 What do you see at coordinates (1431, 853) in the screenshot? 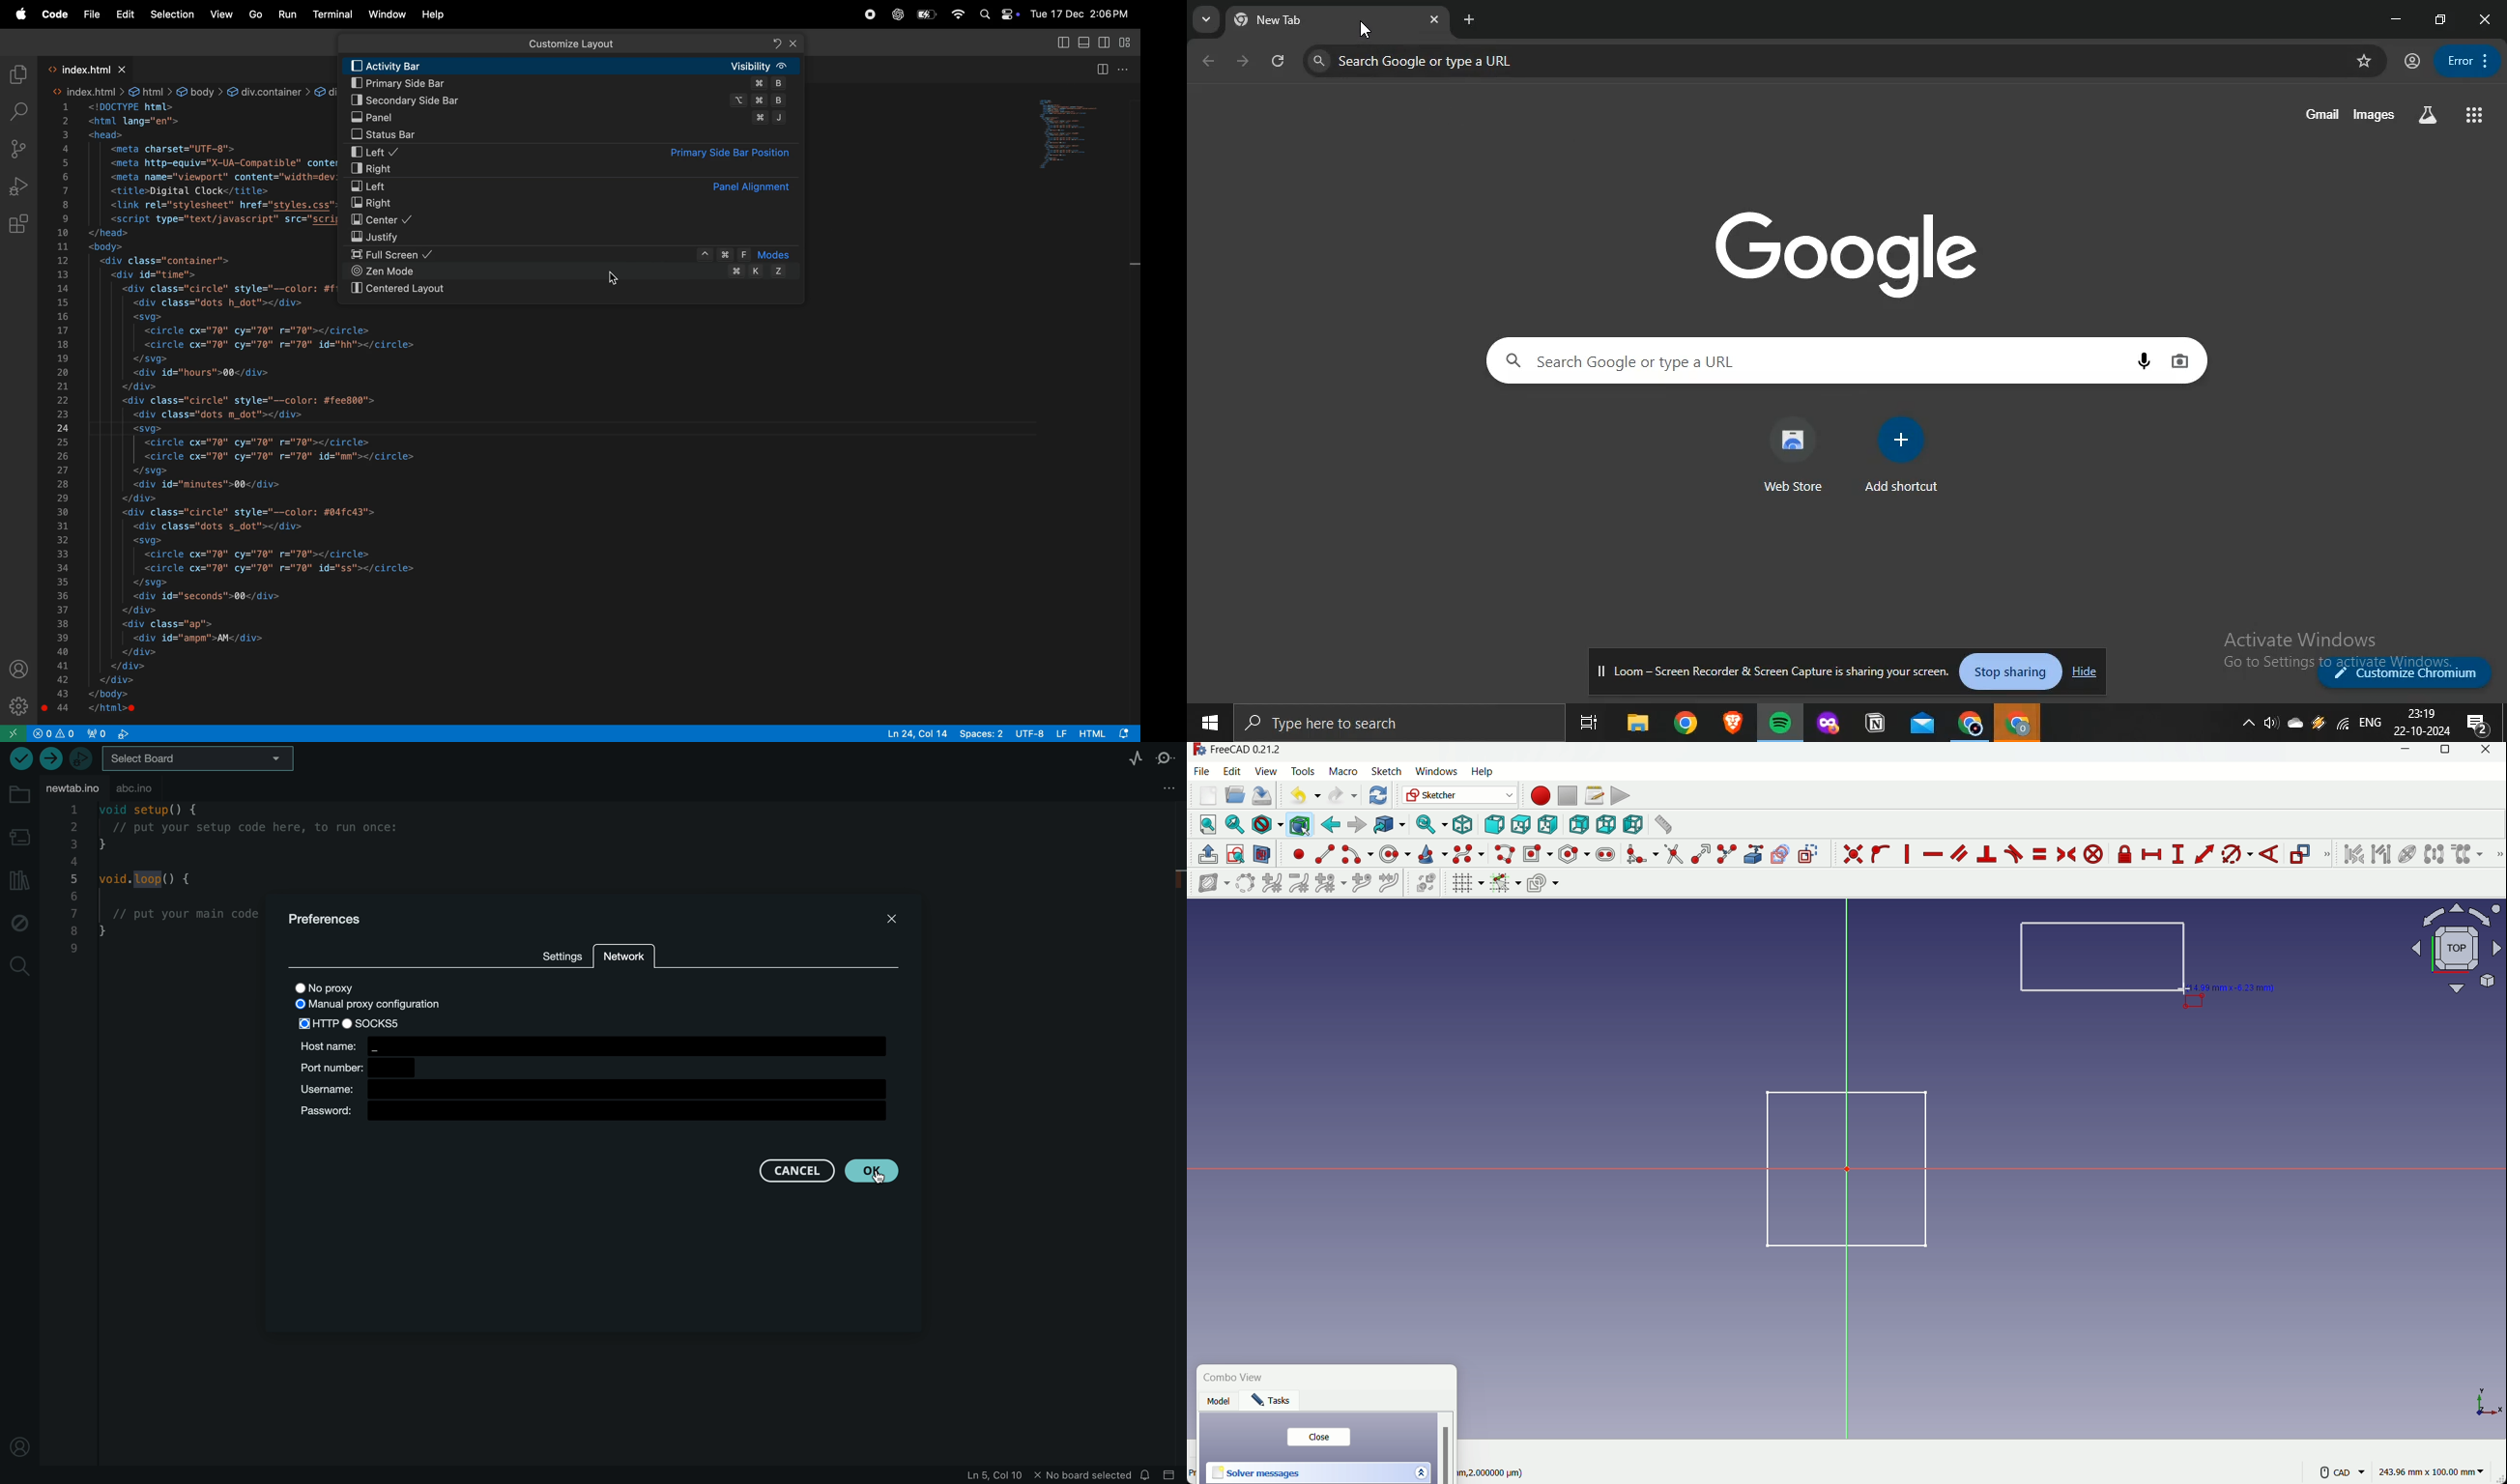
I see `create conic` at bounding box center [1431, 853].